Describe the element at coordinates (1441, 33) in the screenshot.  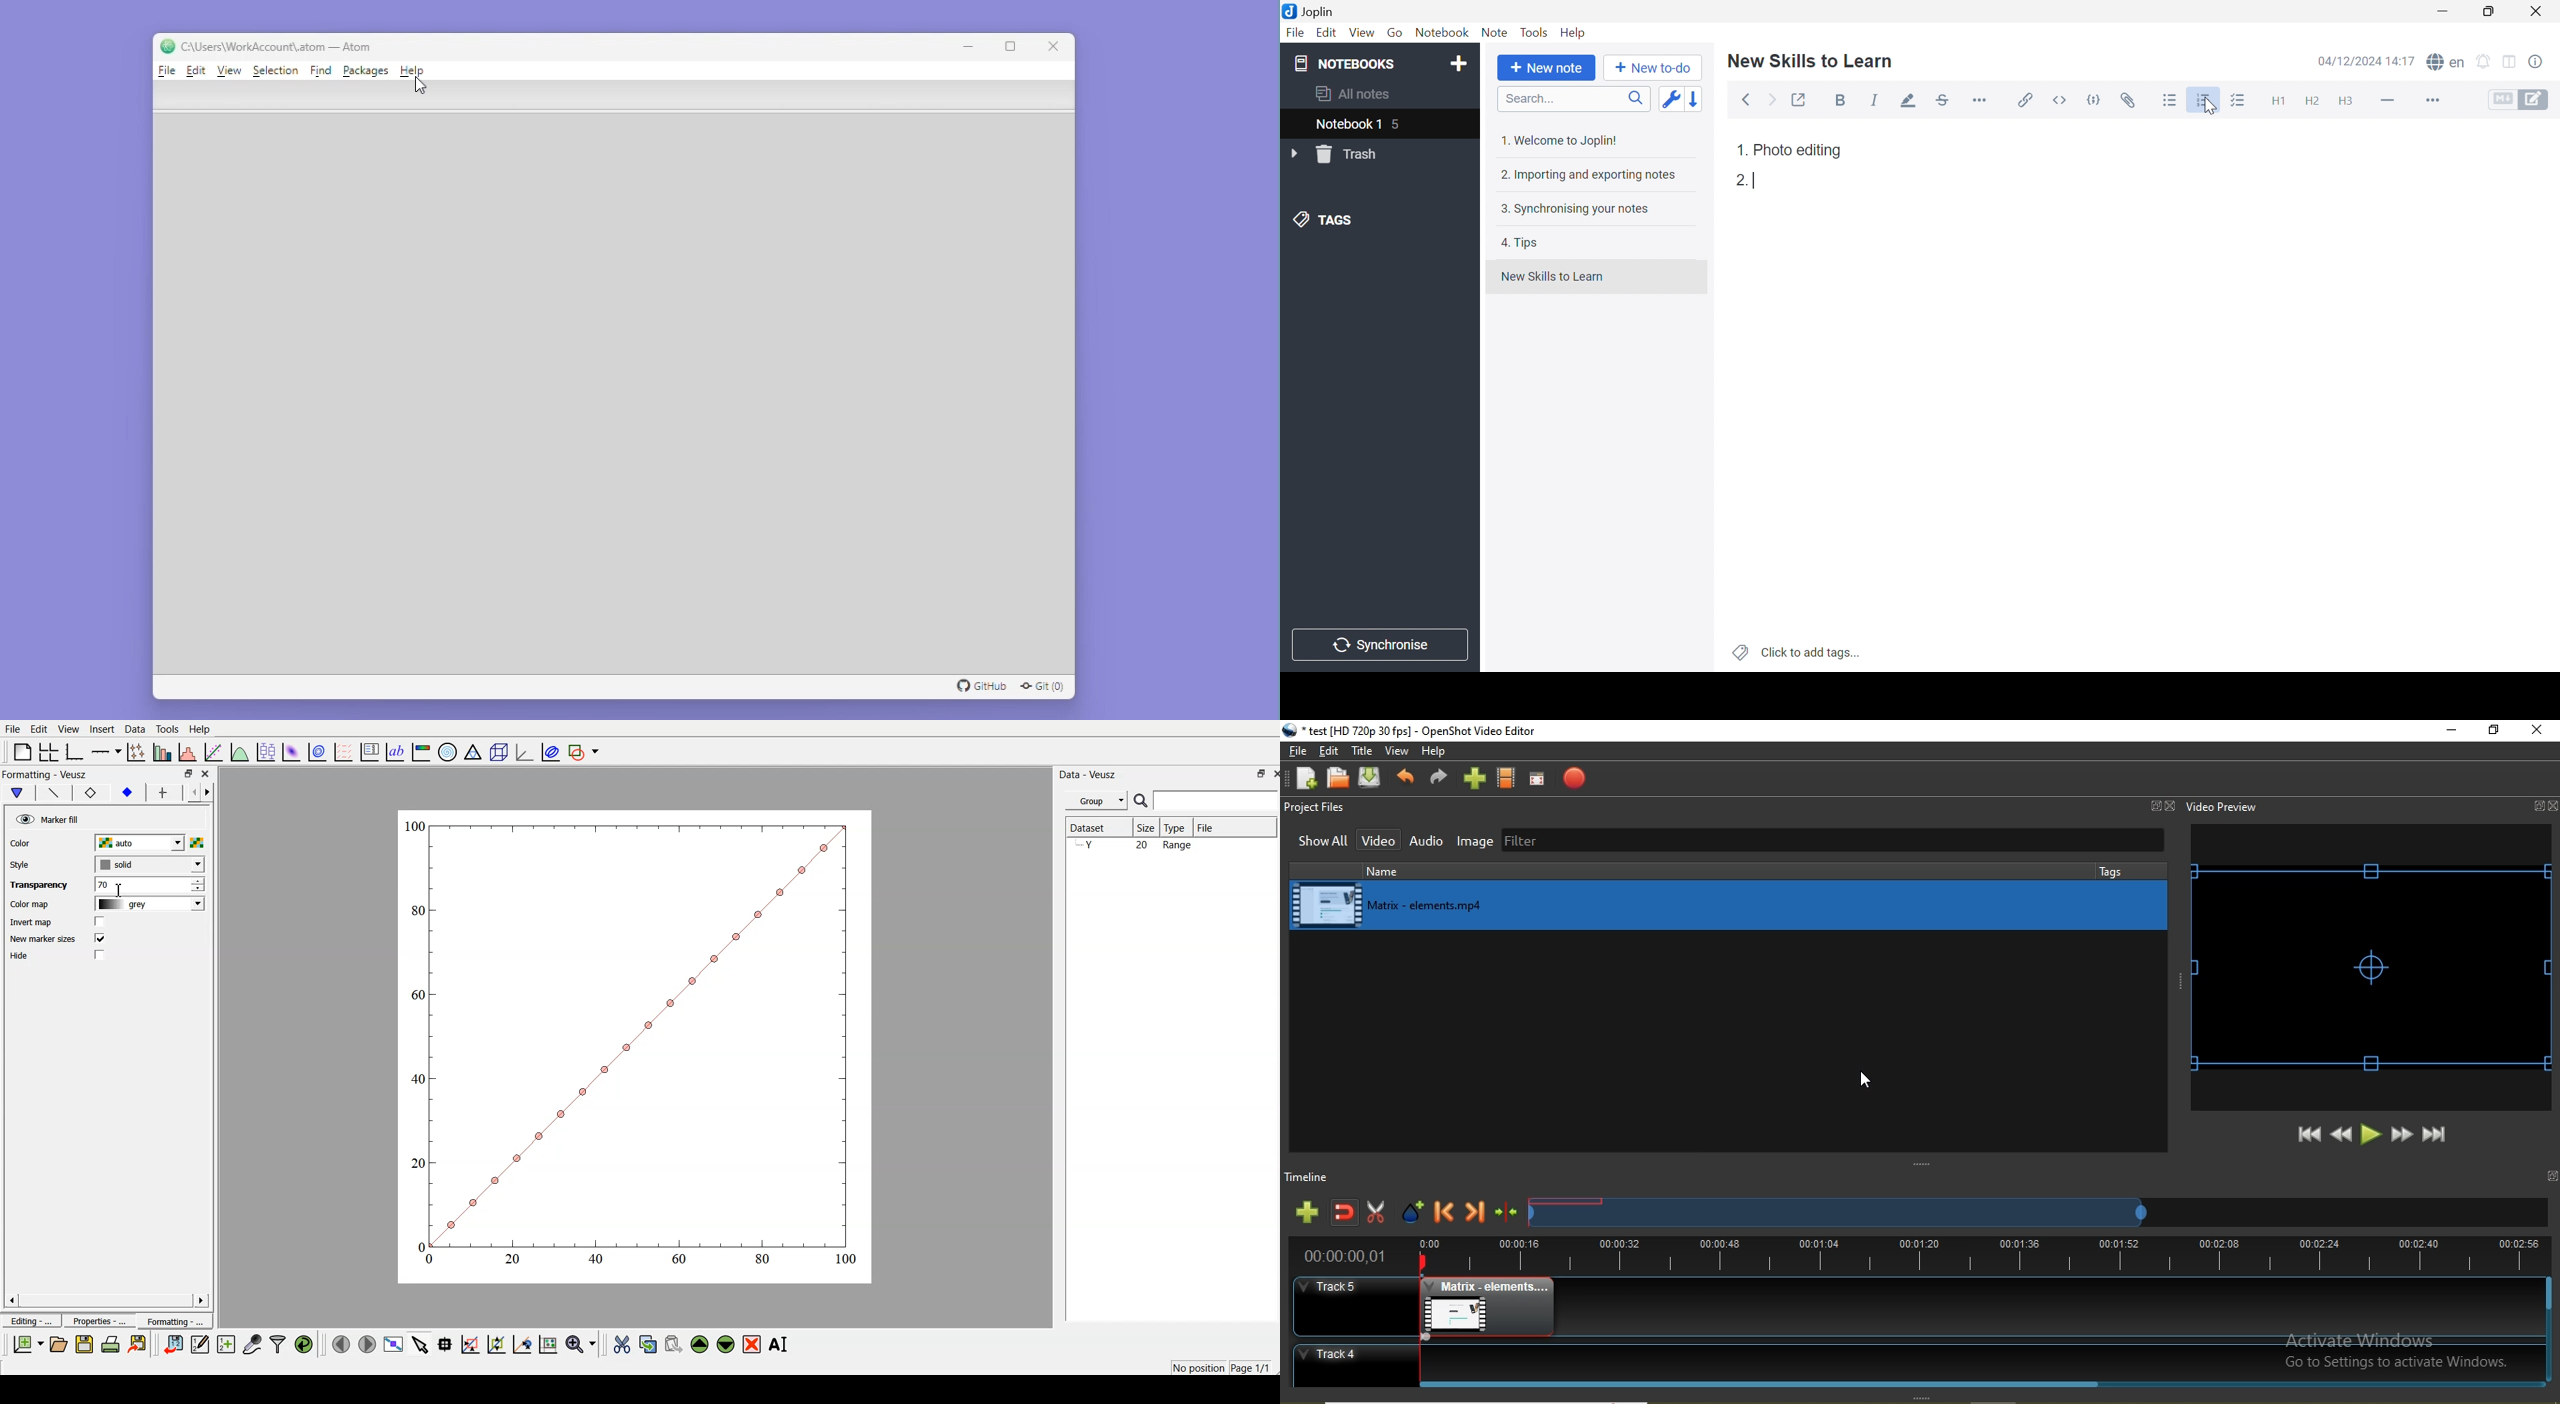
I see `Notebook` at that location.